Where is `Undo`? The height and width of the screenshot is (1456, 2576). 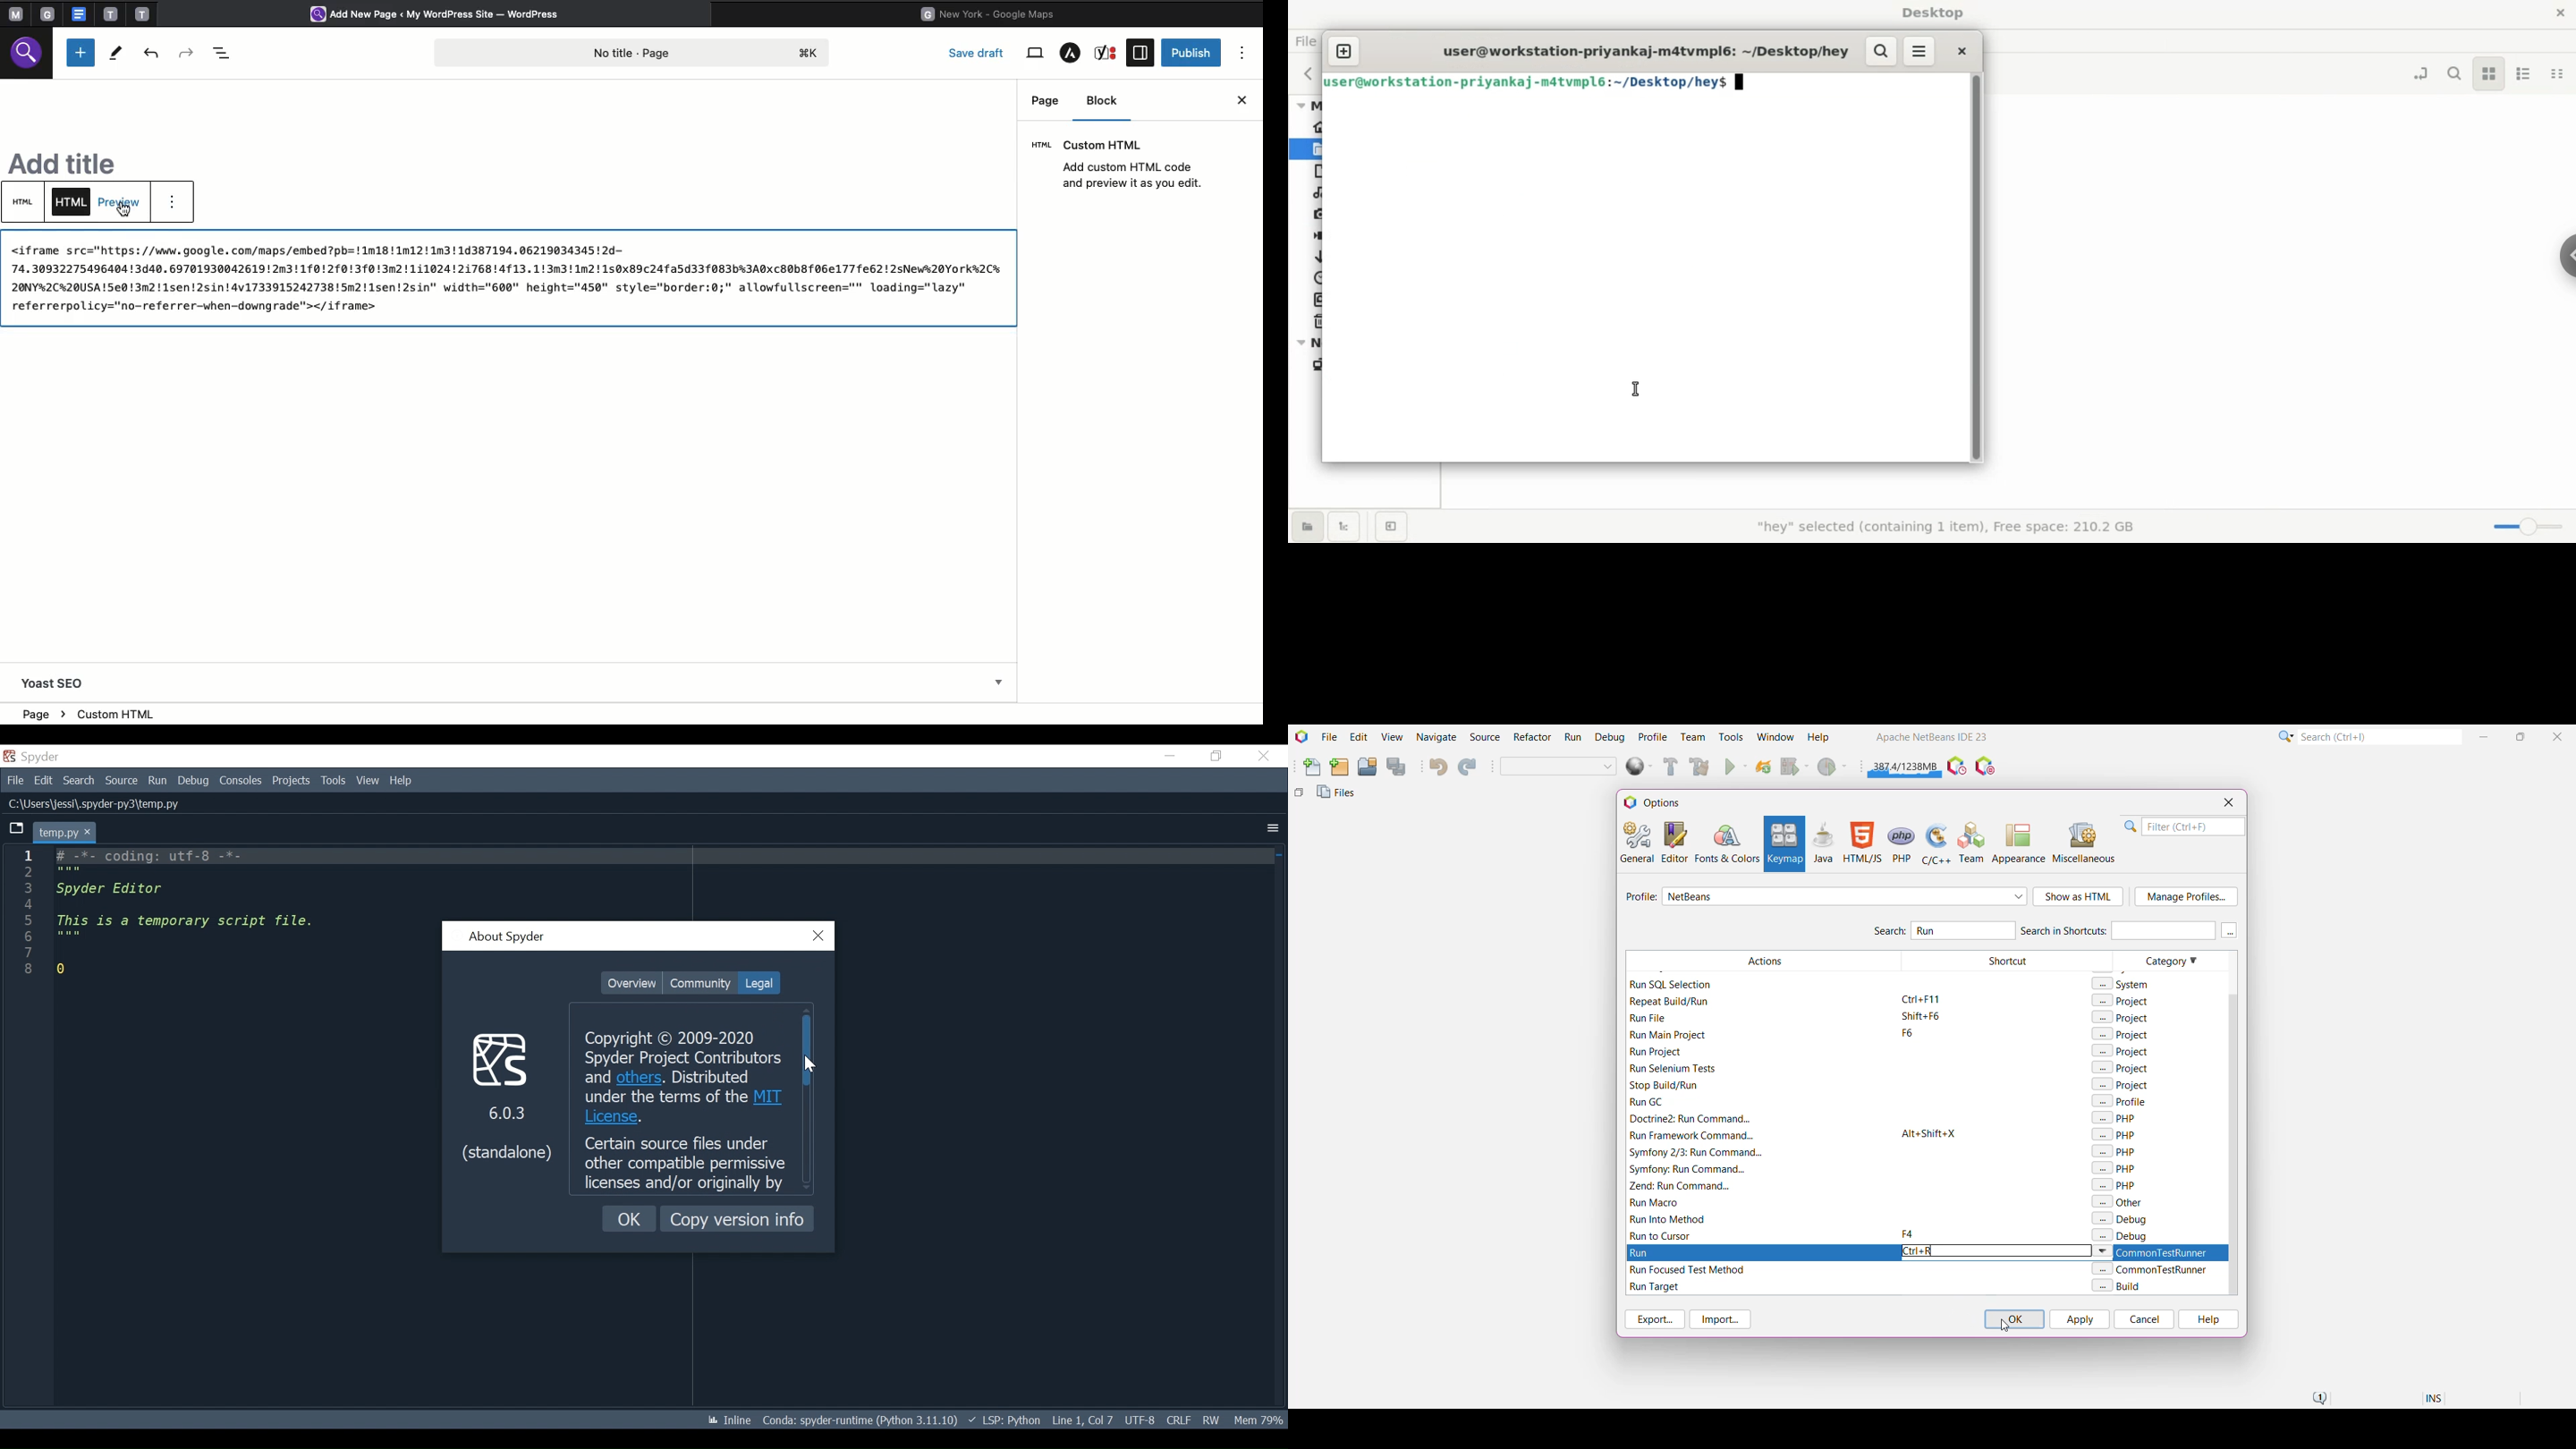 Undo is located at coordinates (153, 53).